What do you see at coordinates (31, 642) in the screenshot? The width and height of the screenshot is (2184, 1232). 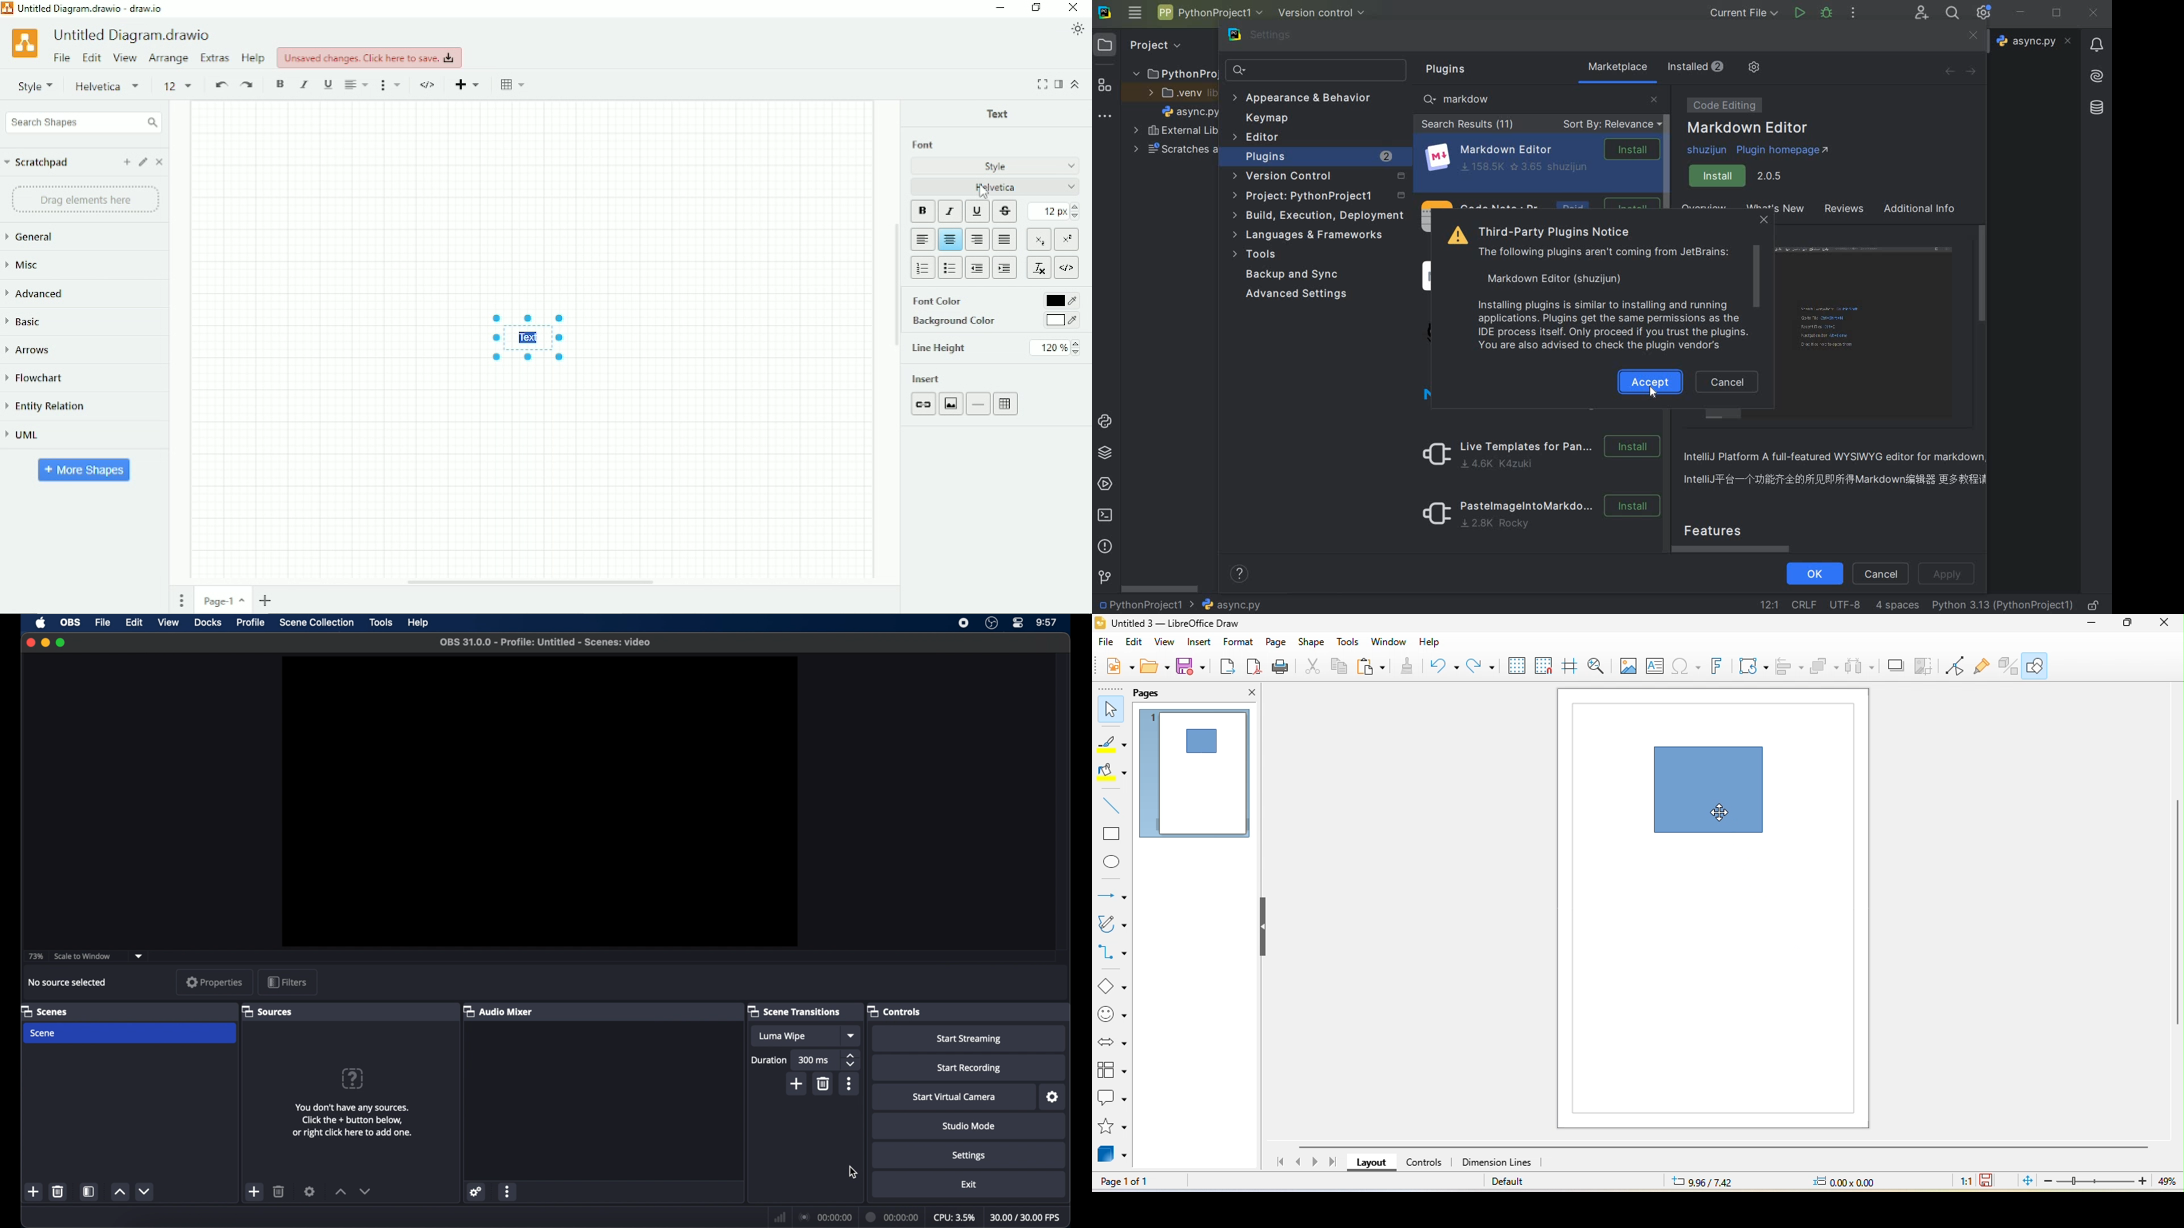 I see `close` at bounding box center [31, 642].